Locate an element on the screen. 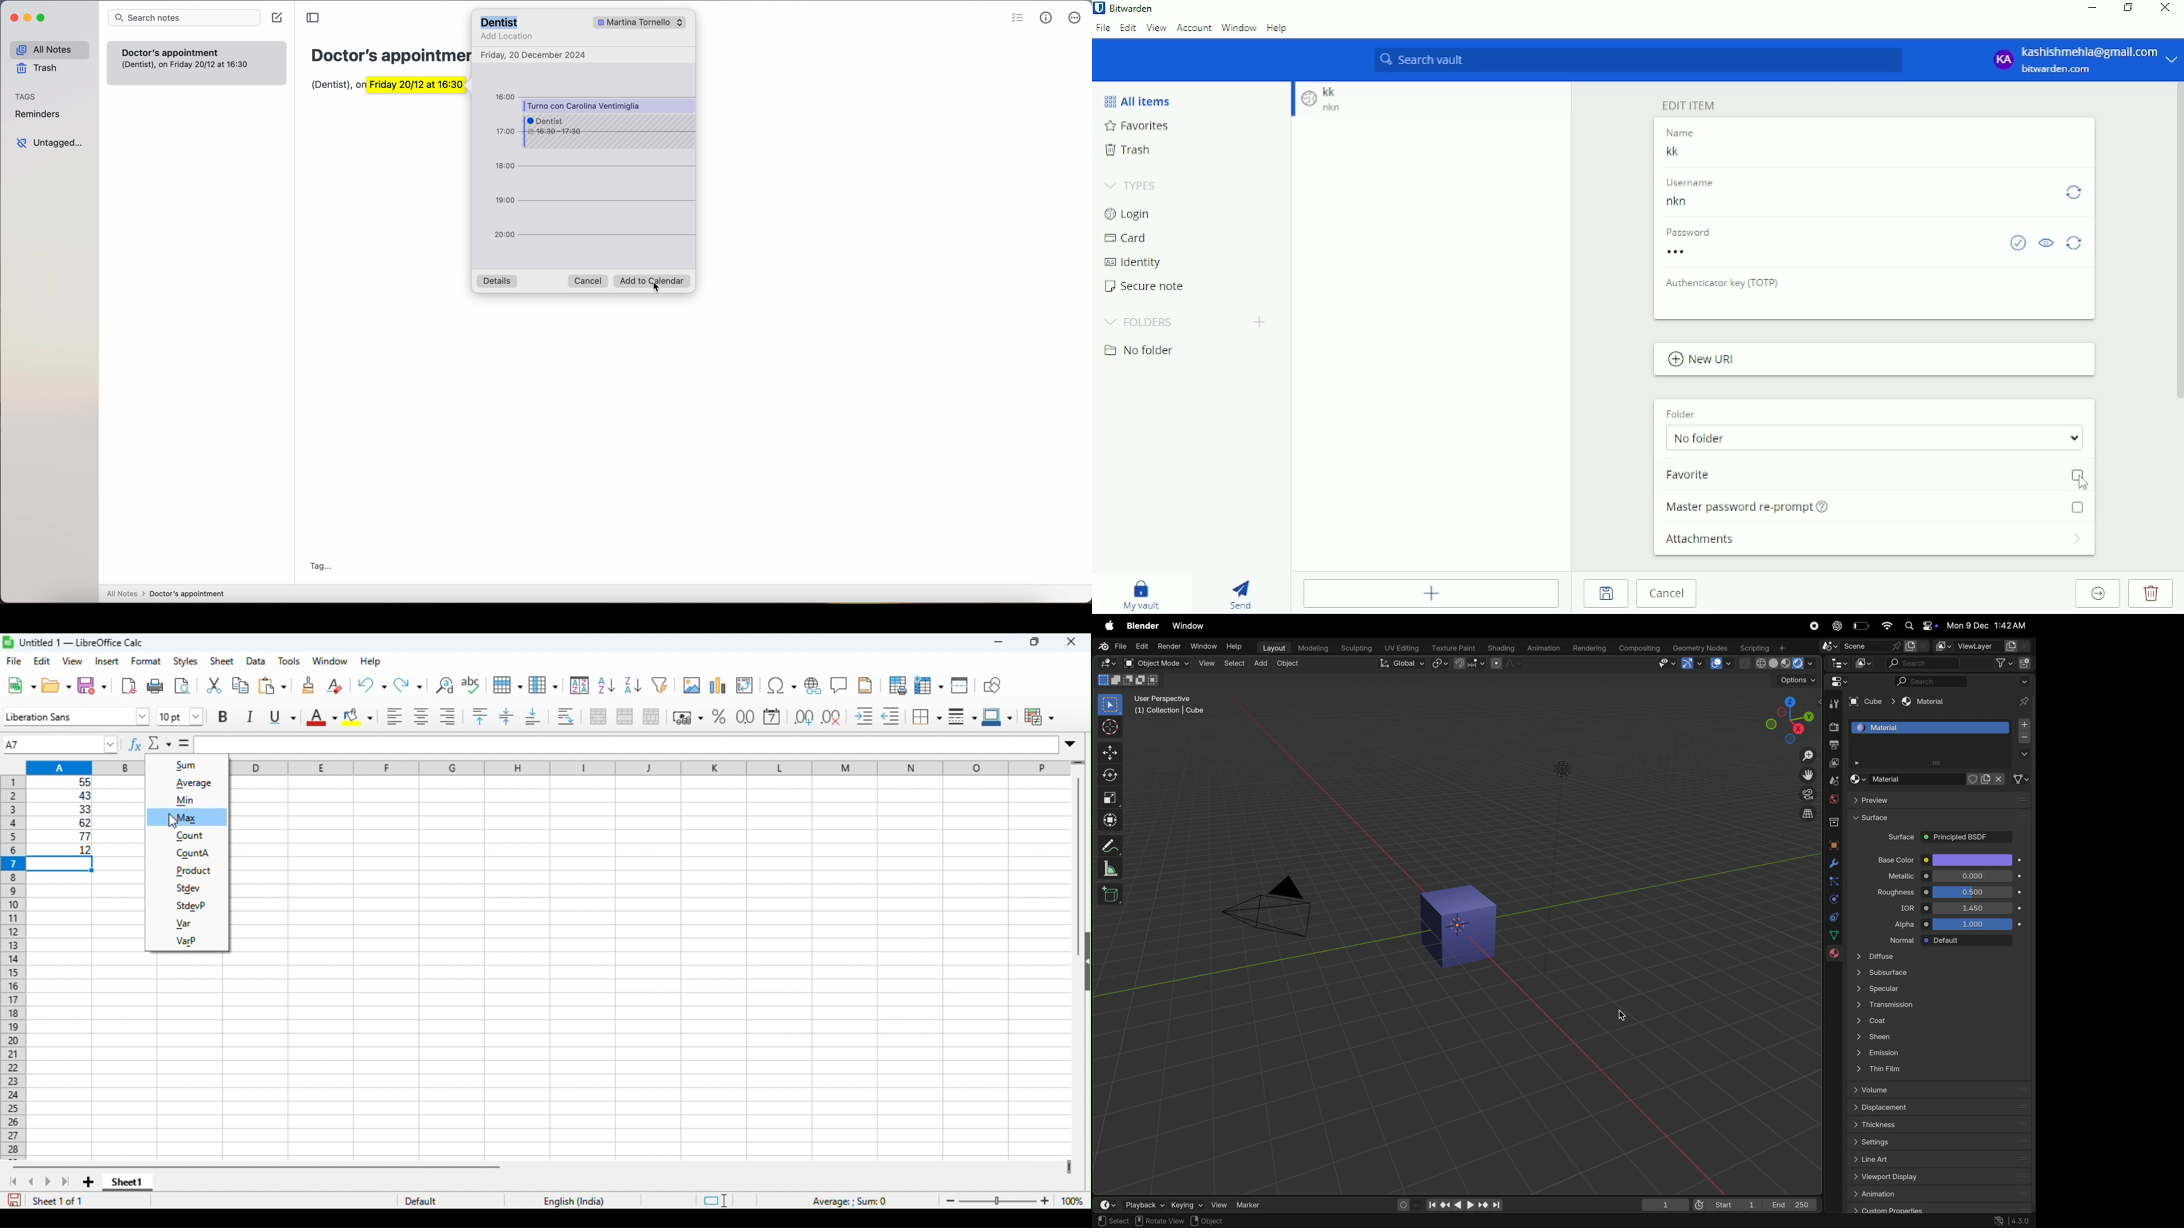  Martina Toenello is located at coordinates (648, 22).